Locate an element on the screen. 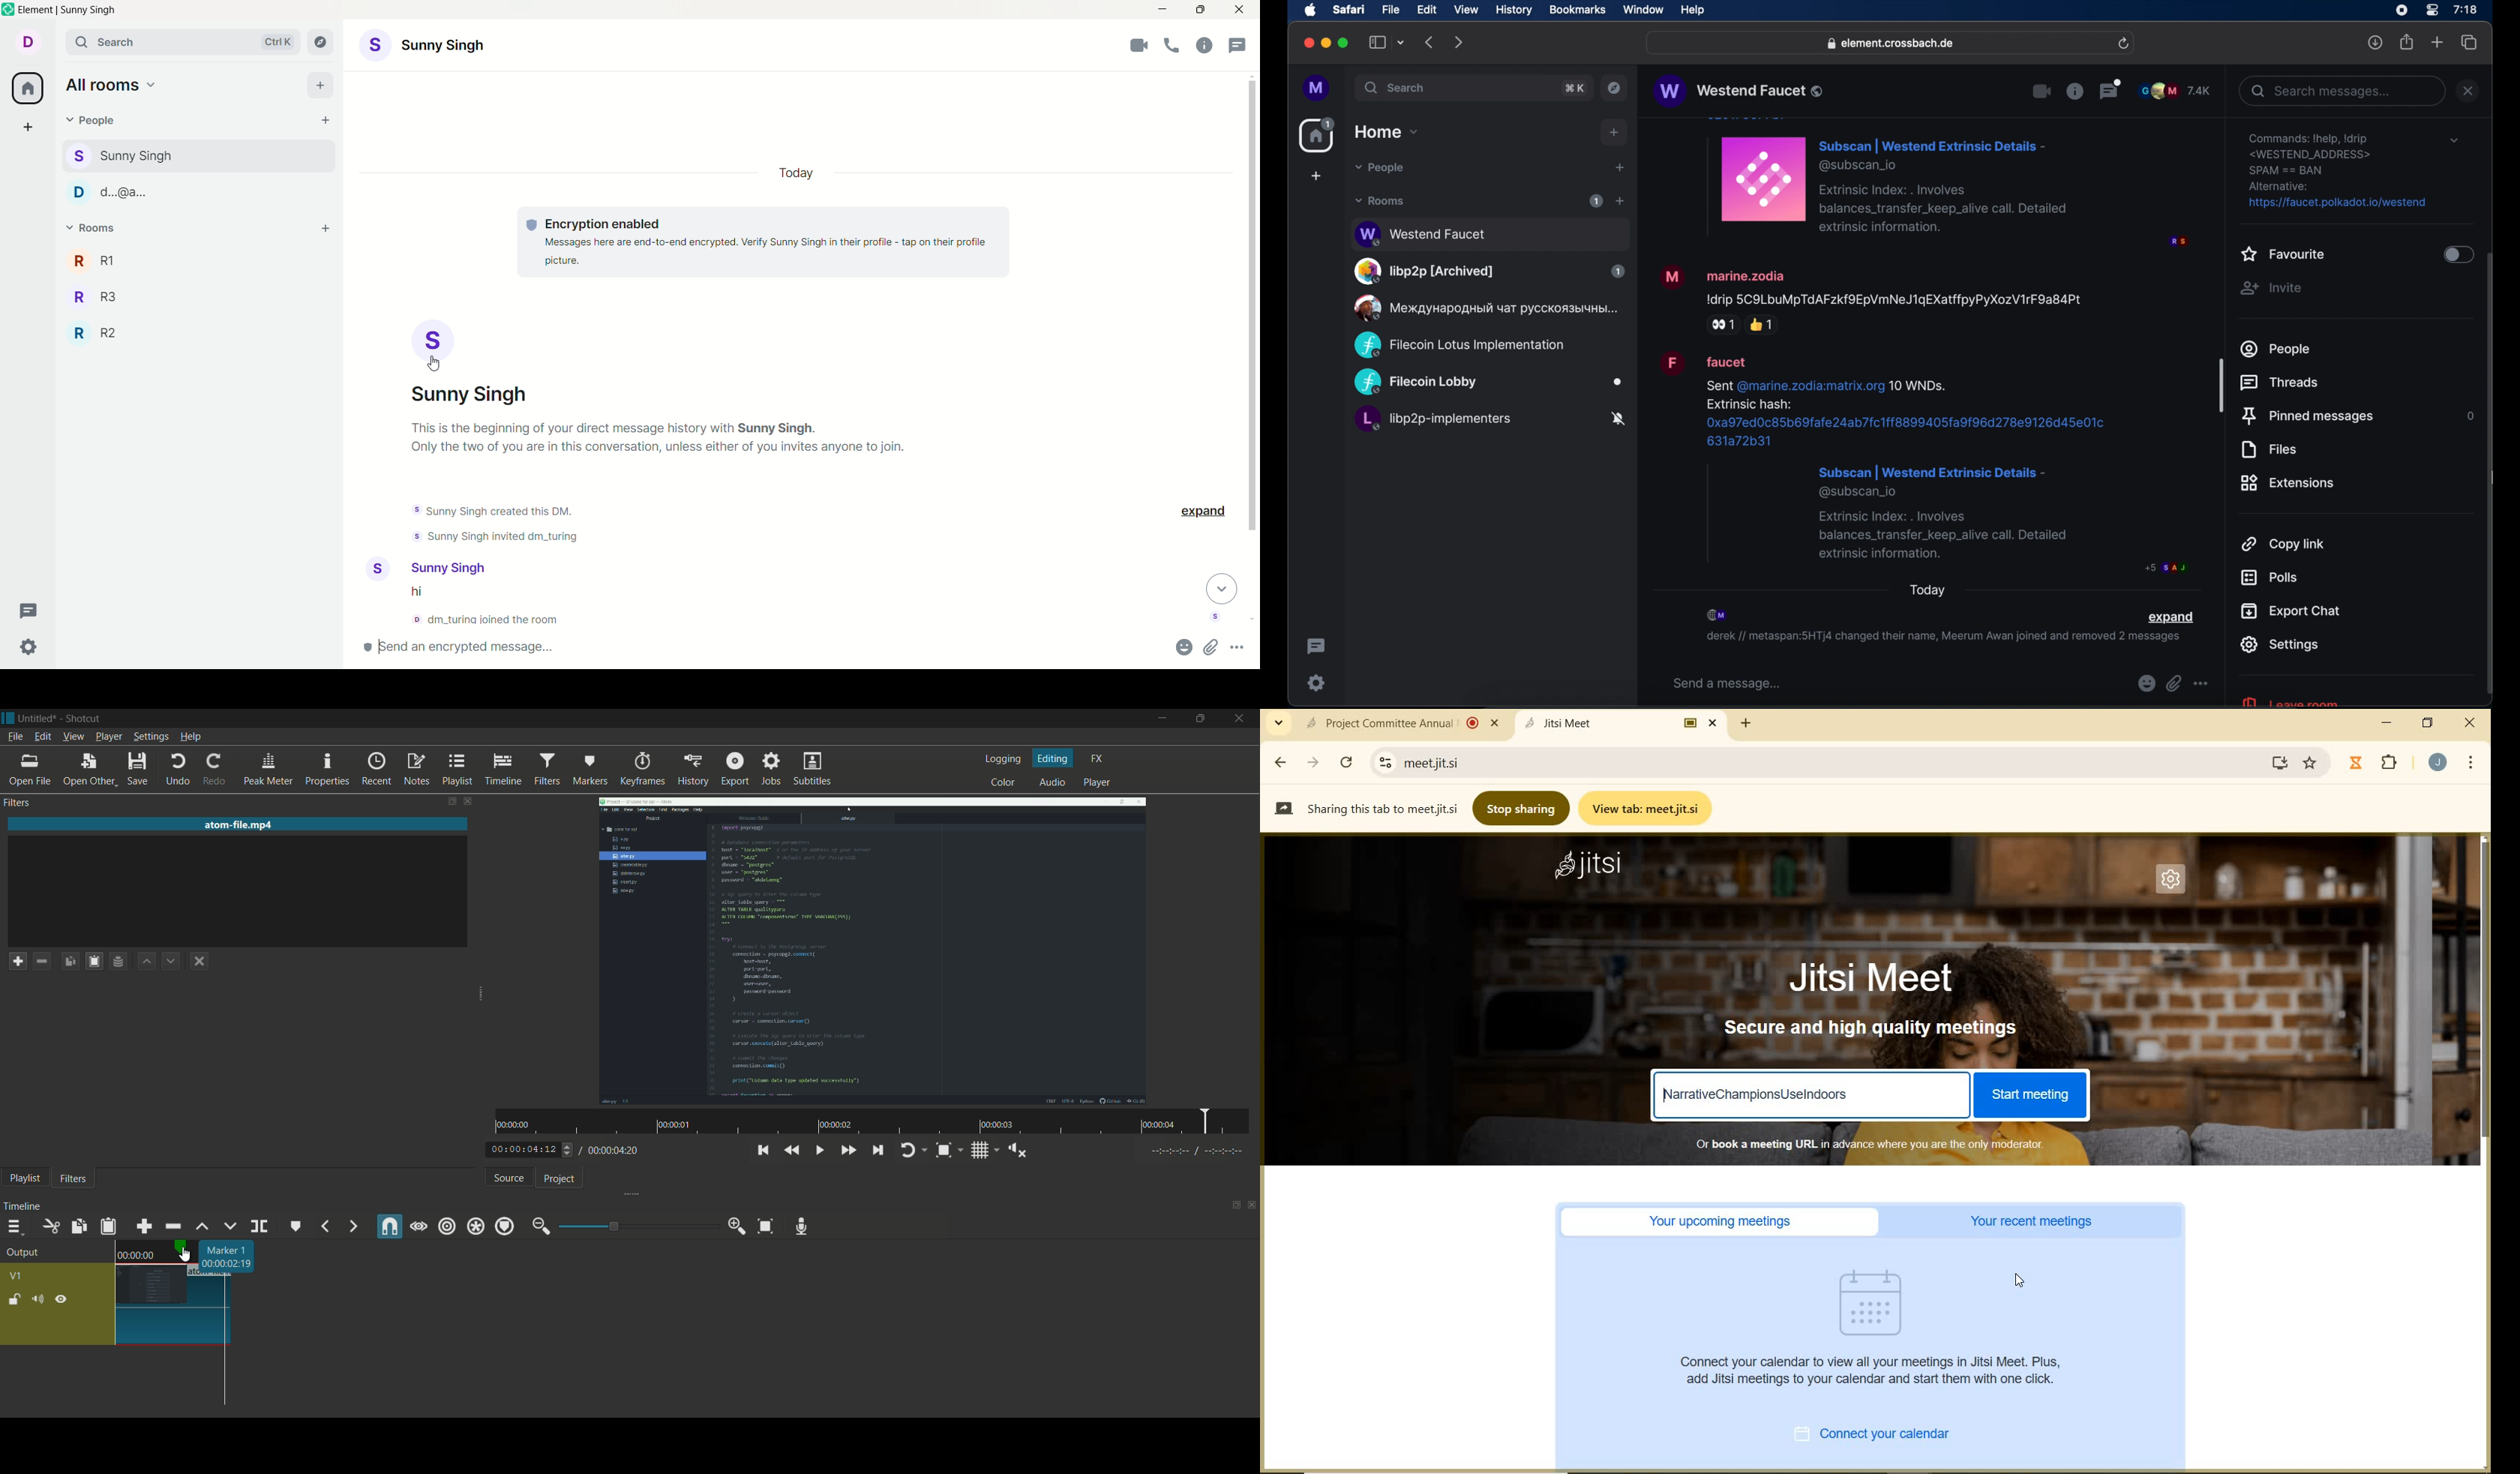 The height and width of the screenshot is (1484, 2520). history is located at coordinates (692, 771).